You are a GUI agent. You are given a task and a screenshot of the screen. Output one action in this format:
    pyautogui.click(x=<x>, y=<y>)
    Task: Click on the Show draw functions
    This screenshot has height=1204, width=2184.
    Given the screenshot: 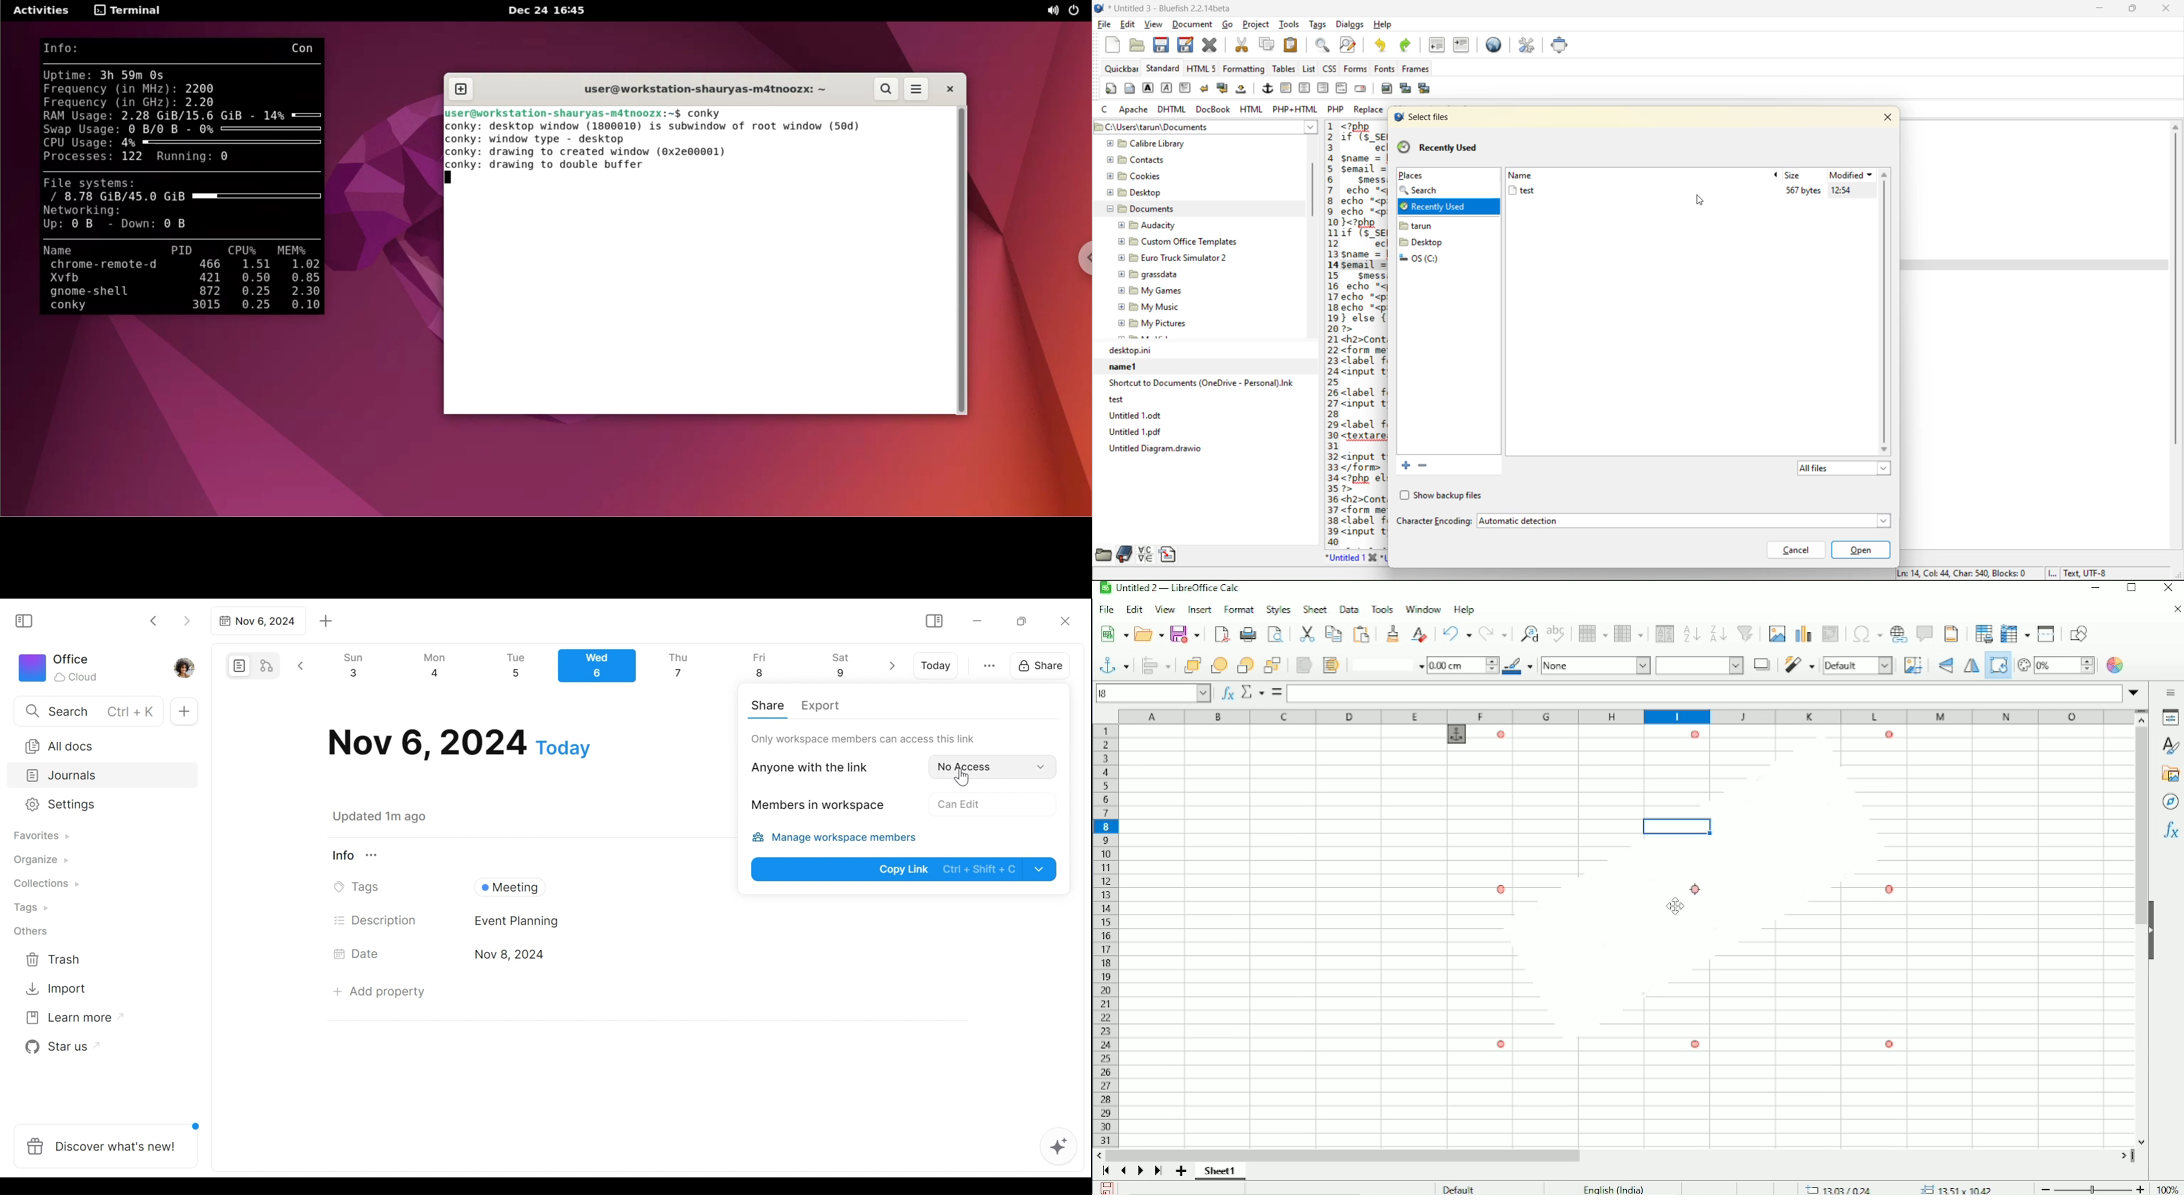 What is the action you would take?
    pyautogui.click(x=2079, y=633)
    